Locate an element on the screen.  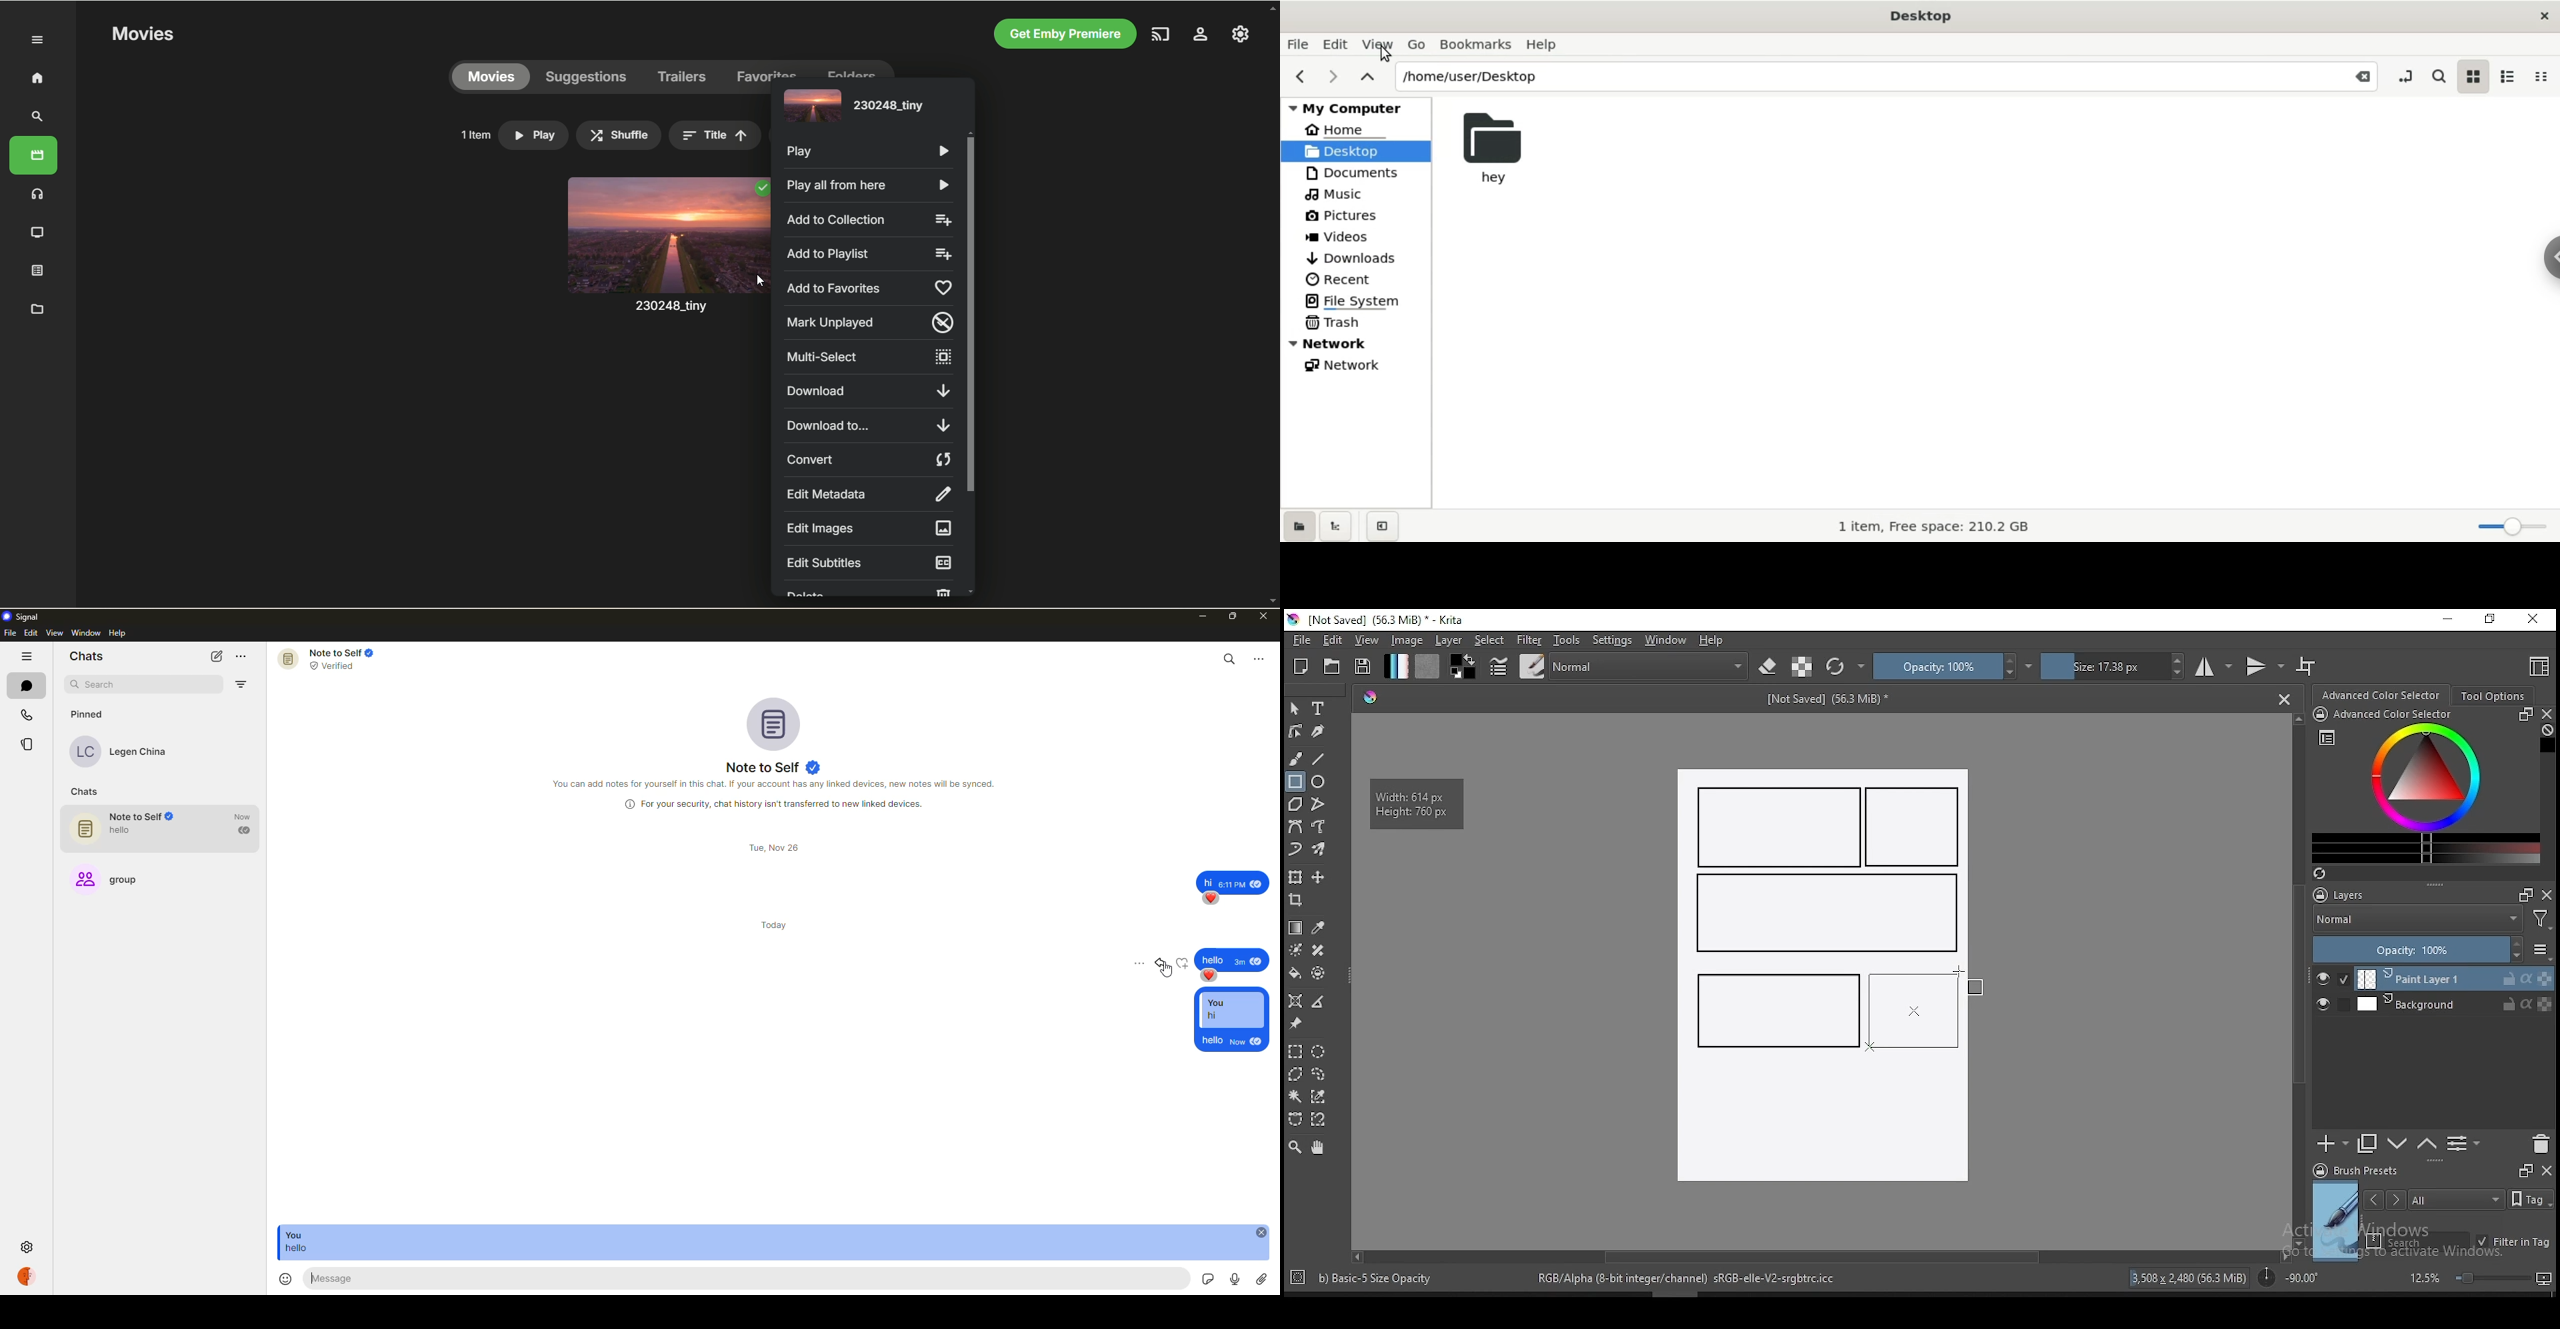
choose workspace is located at coordinates (2537, 666).